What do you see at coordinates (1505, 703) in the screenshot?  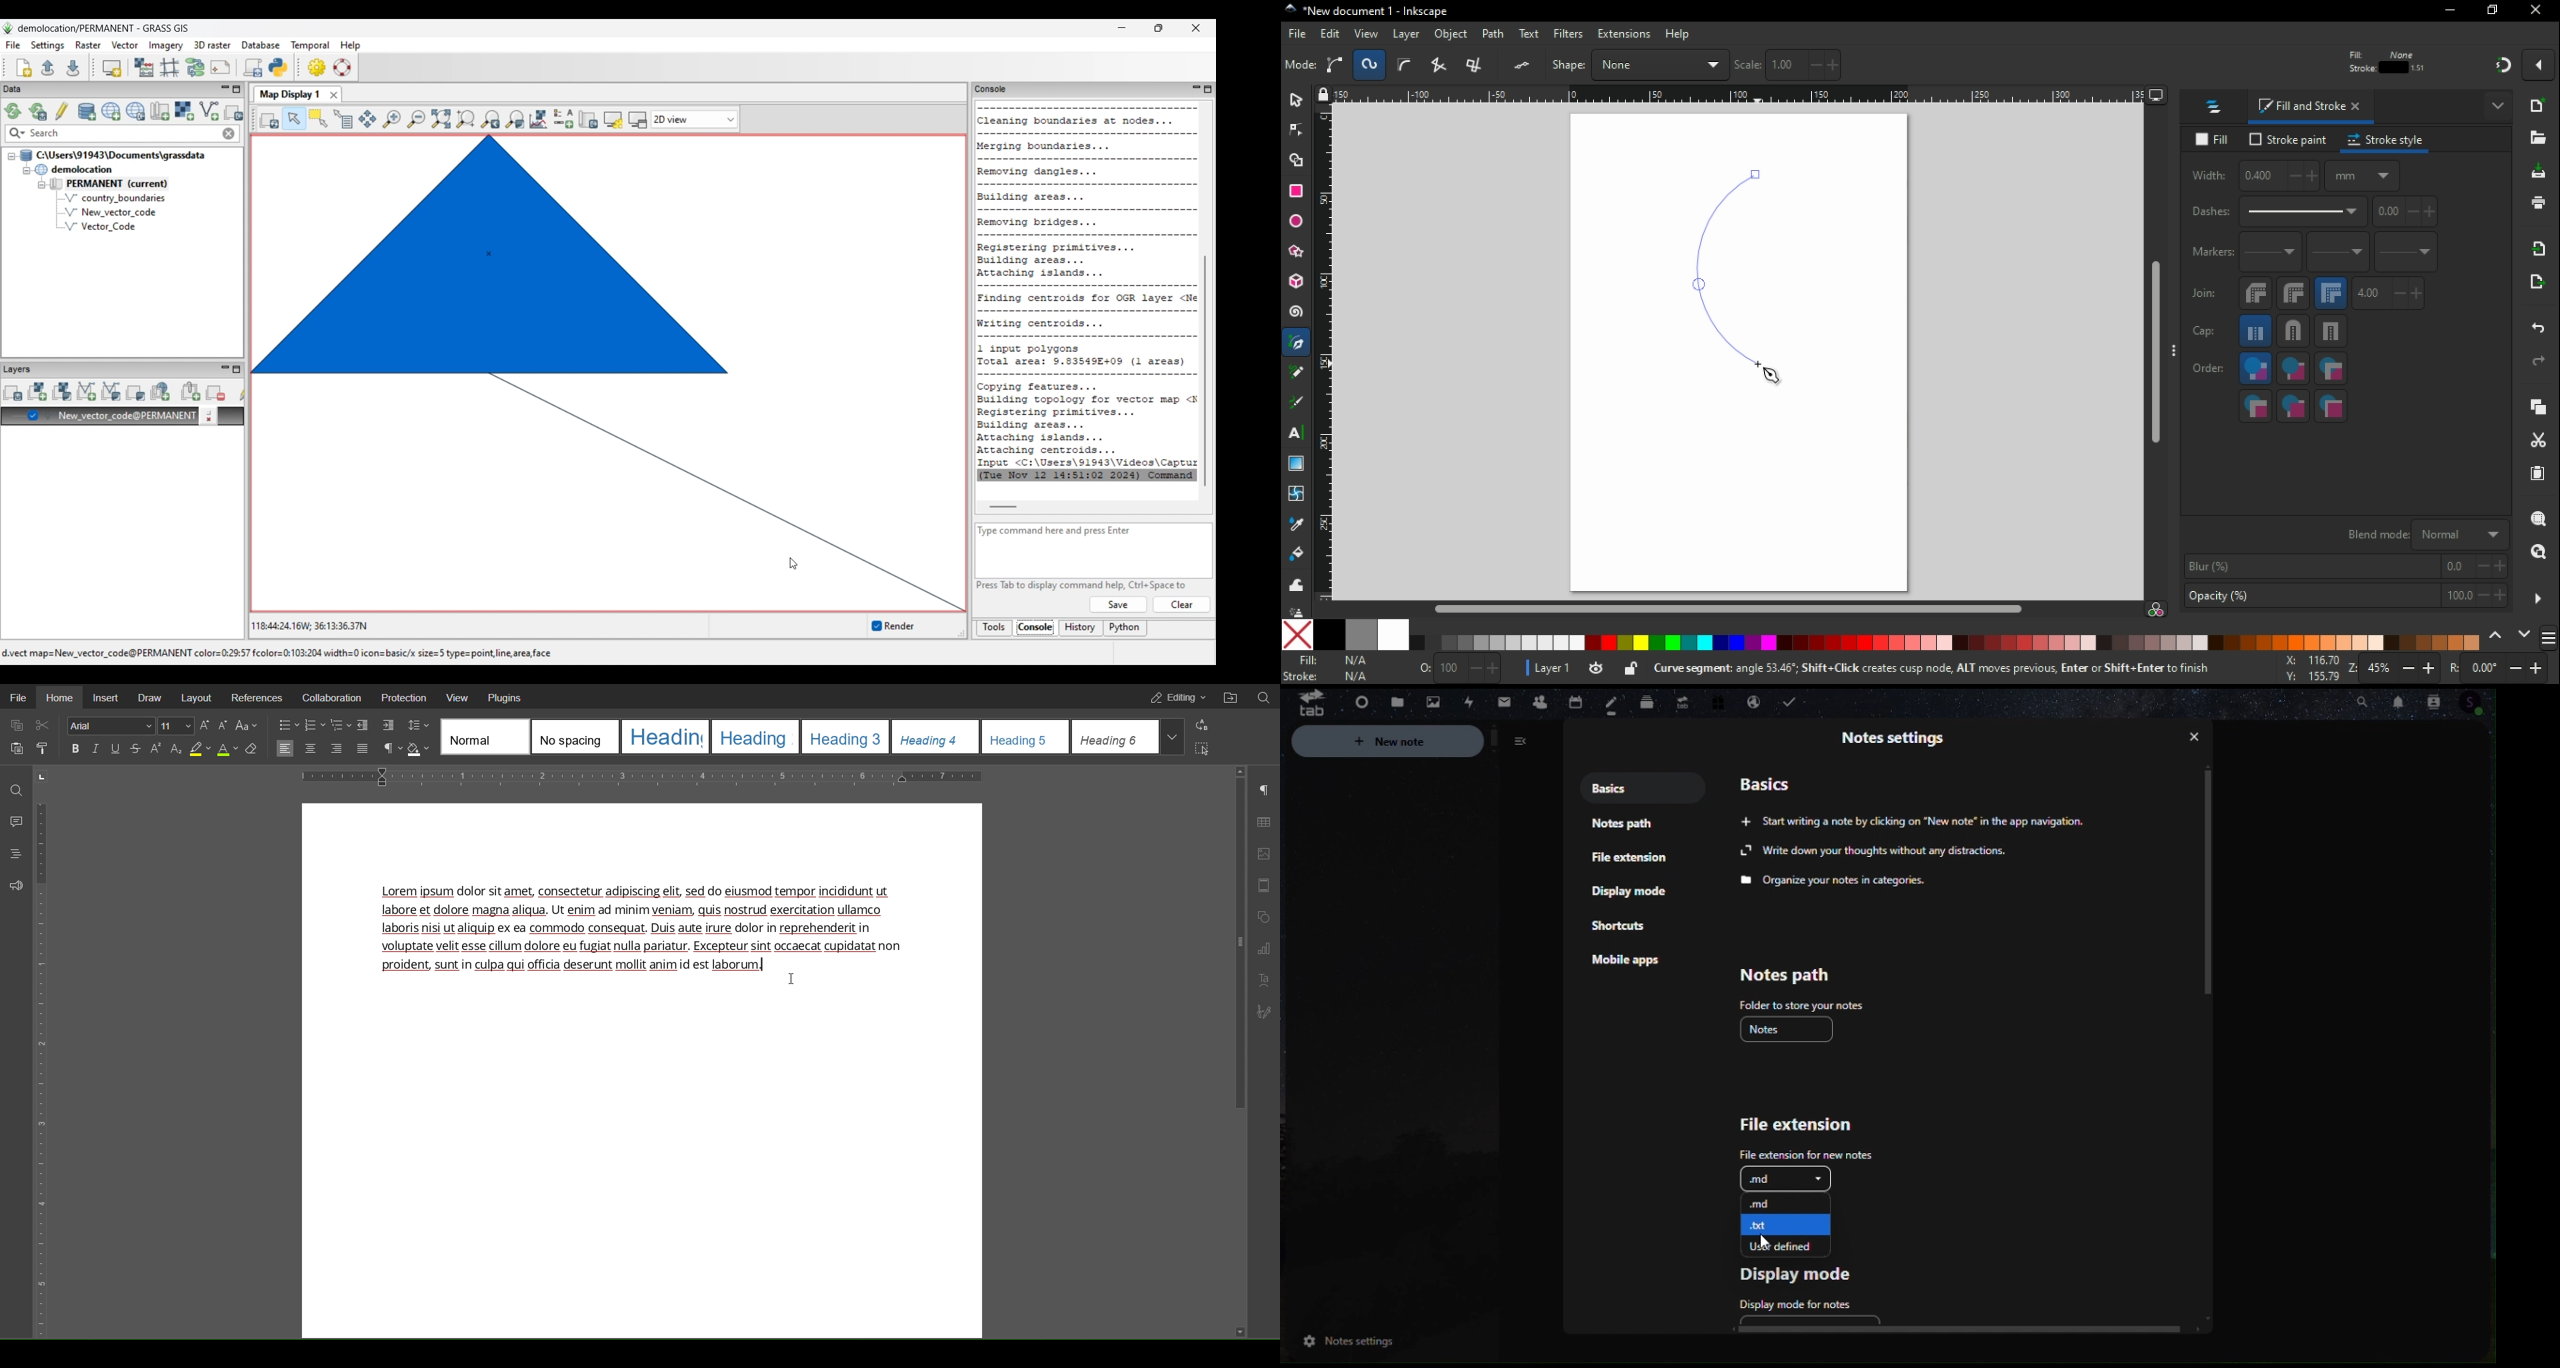 I see `Mail` at bounding box center [1505, 703].